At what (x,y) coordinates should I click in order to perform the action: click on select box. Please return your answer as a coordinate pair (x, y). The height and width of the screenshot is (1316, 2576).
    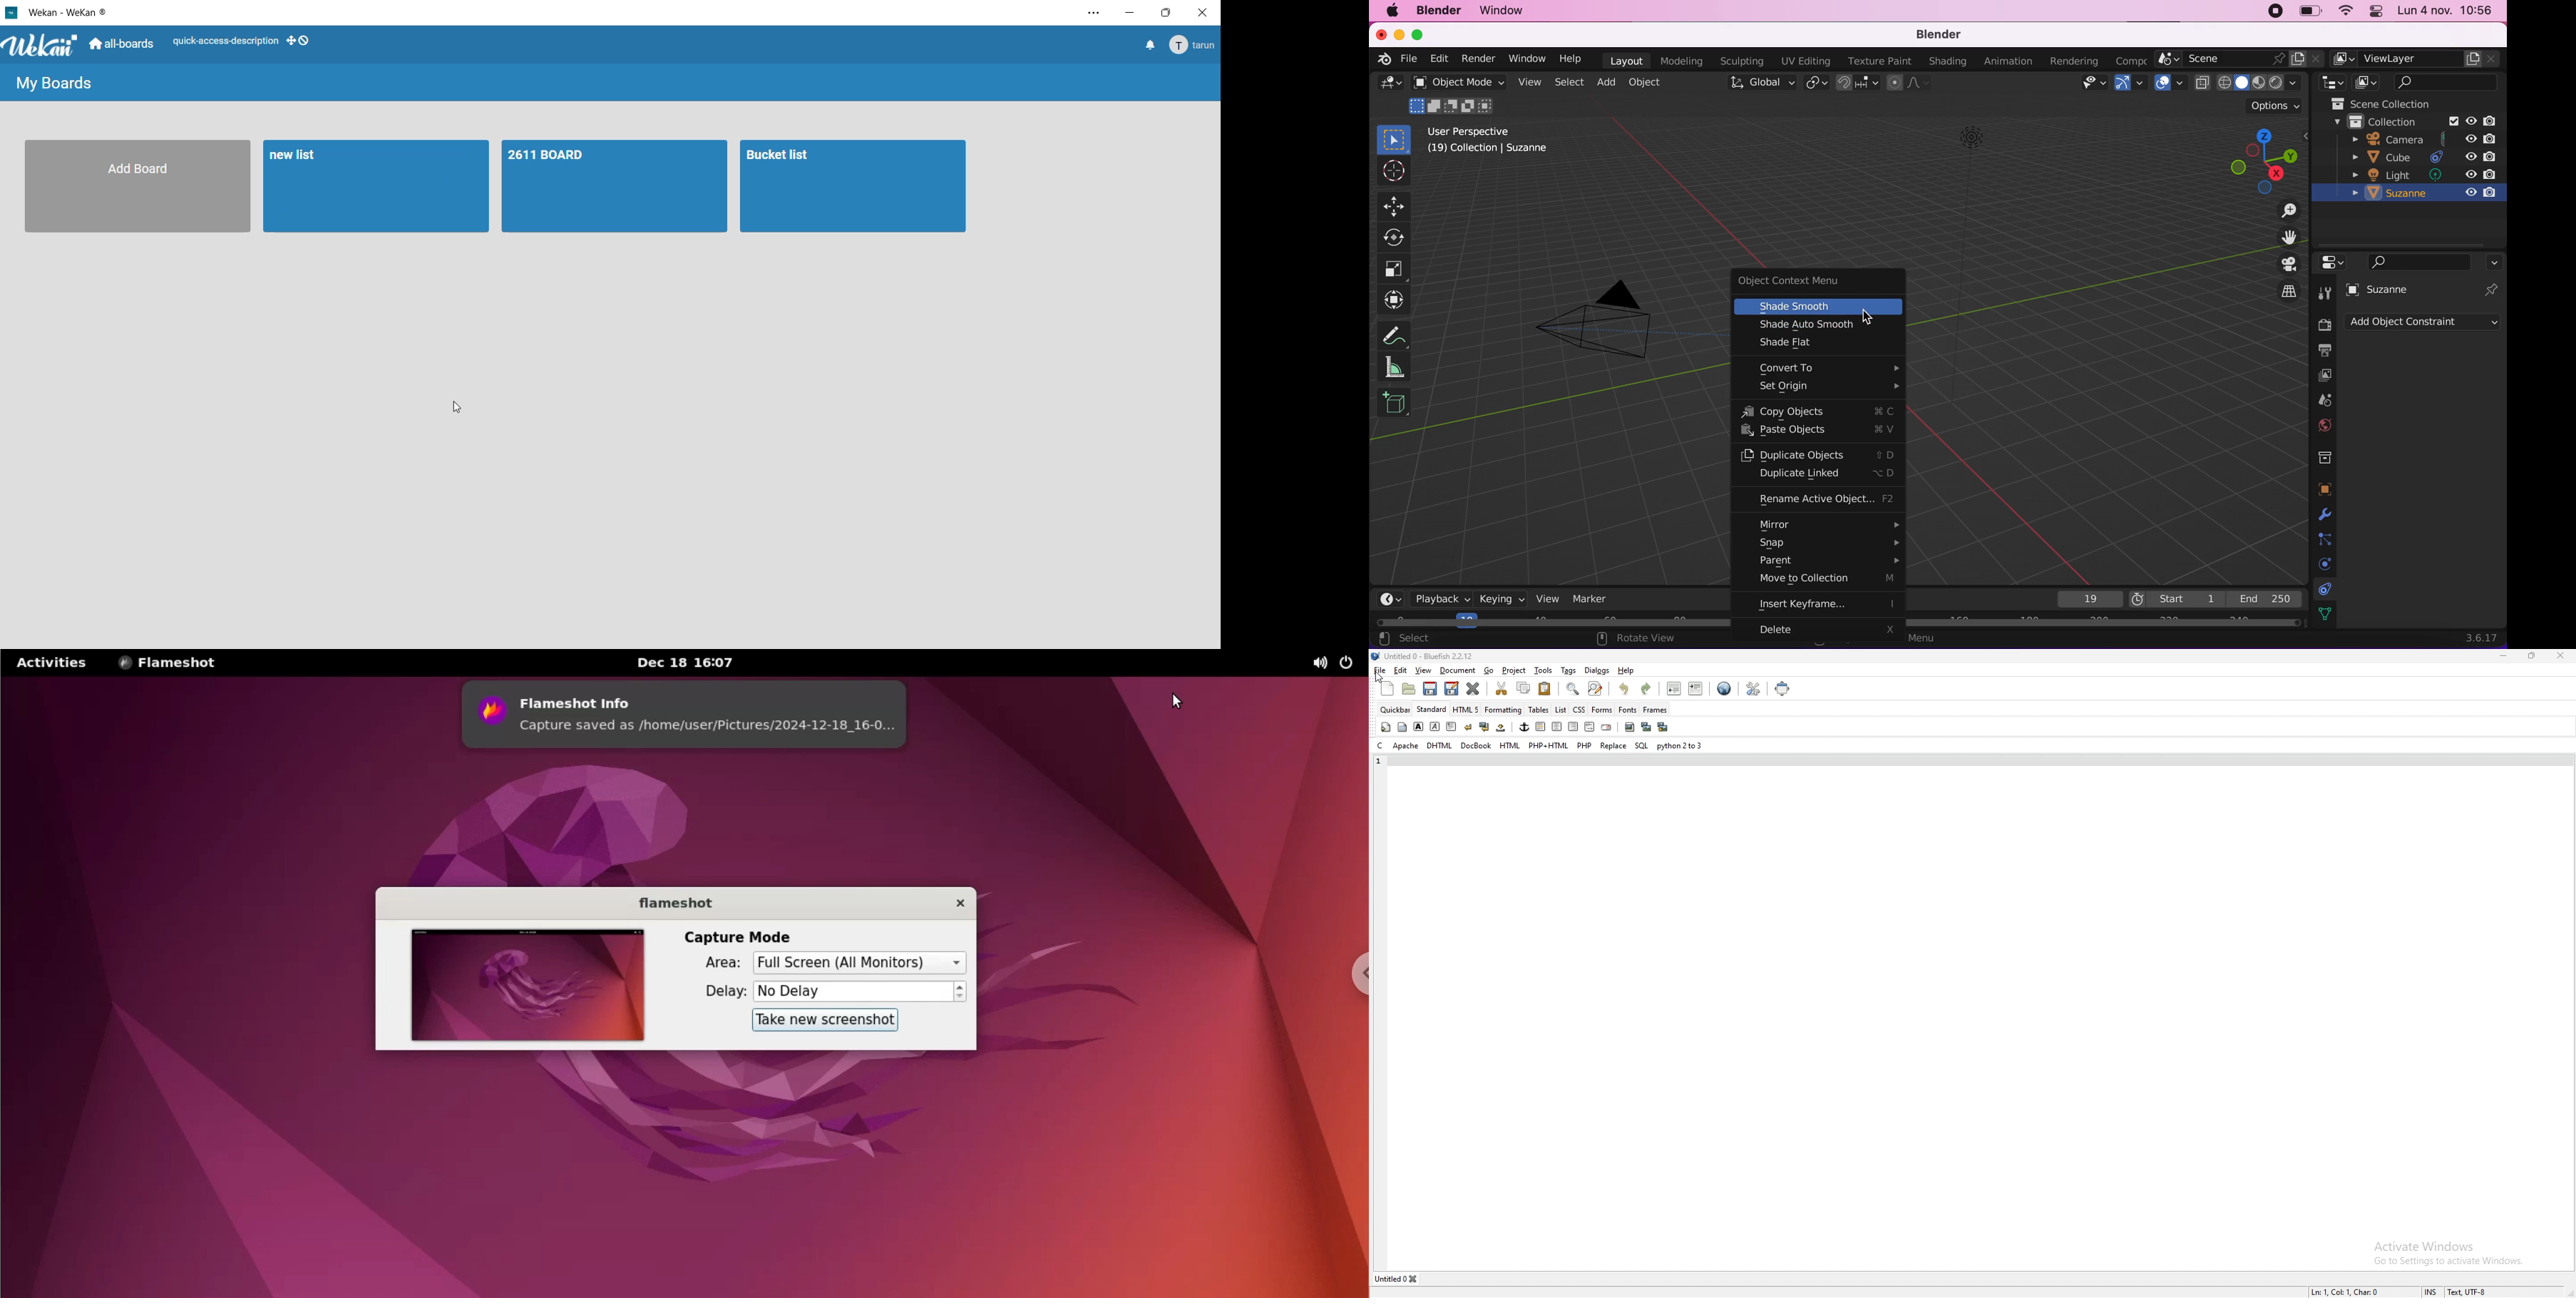
    Looking at the image, I should click on (1395, 138).